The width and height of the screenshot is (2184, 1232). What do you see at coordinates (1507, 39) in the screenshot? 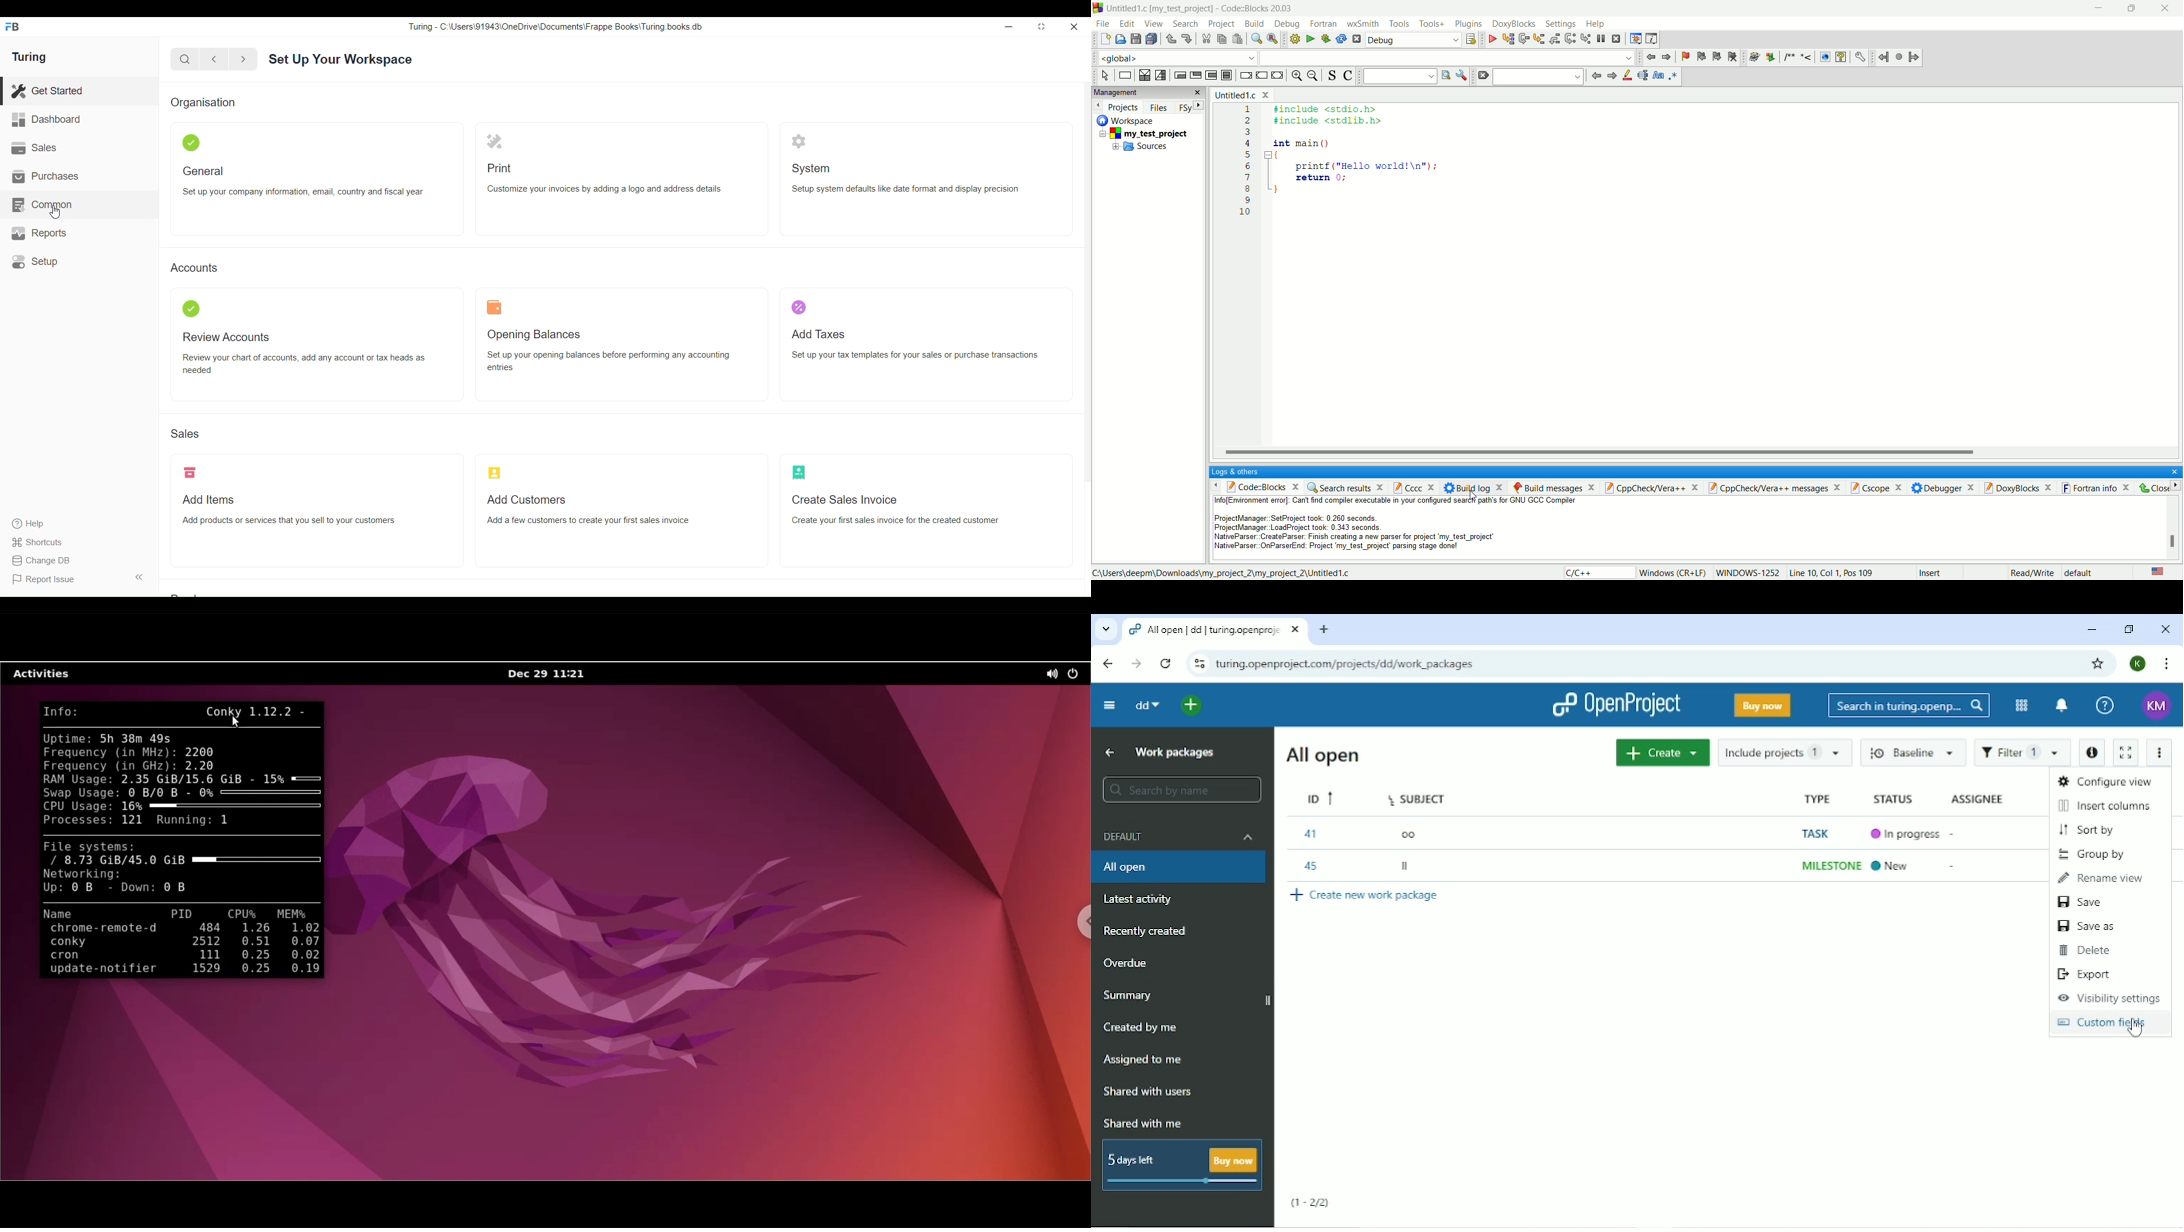
I see `run cursor` at bounding box center [1507, 39].